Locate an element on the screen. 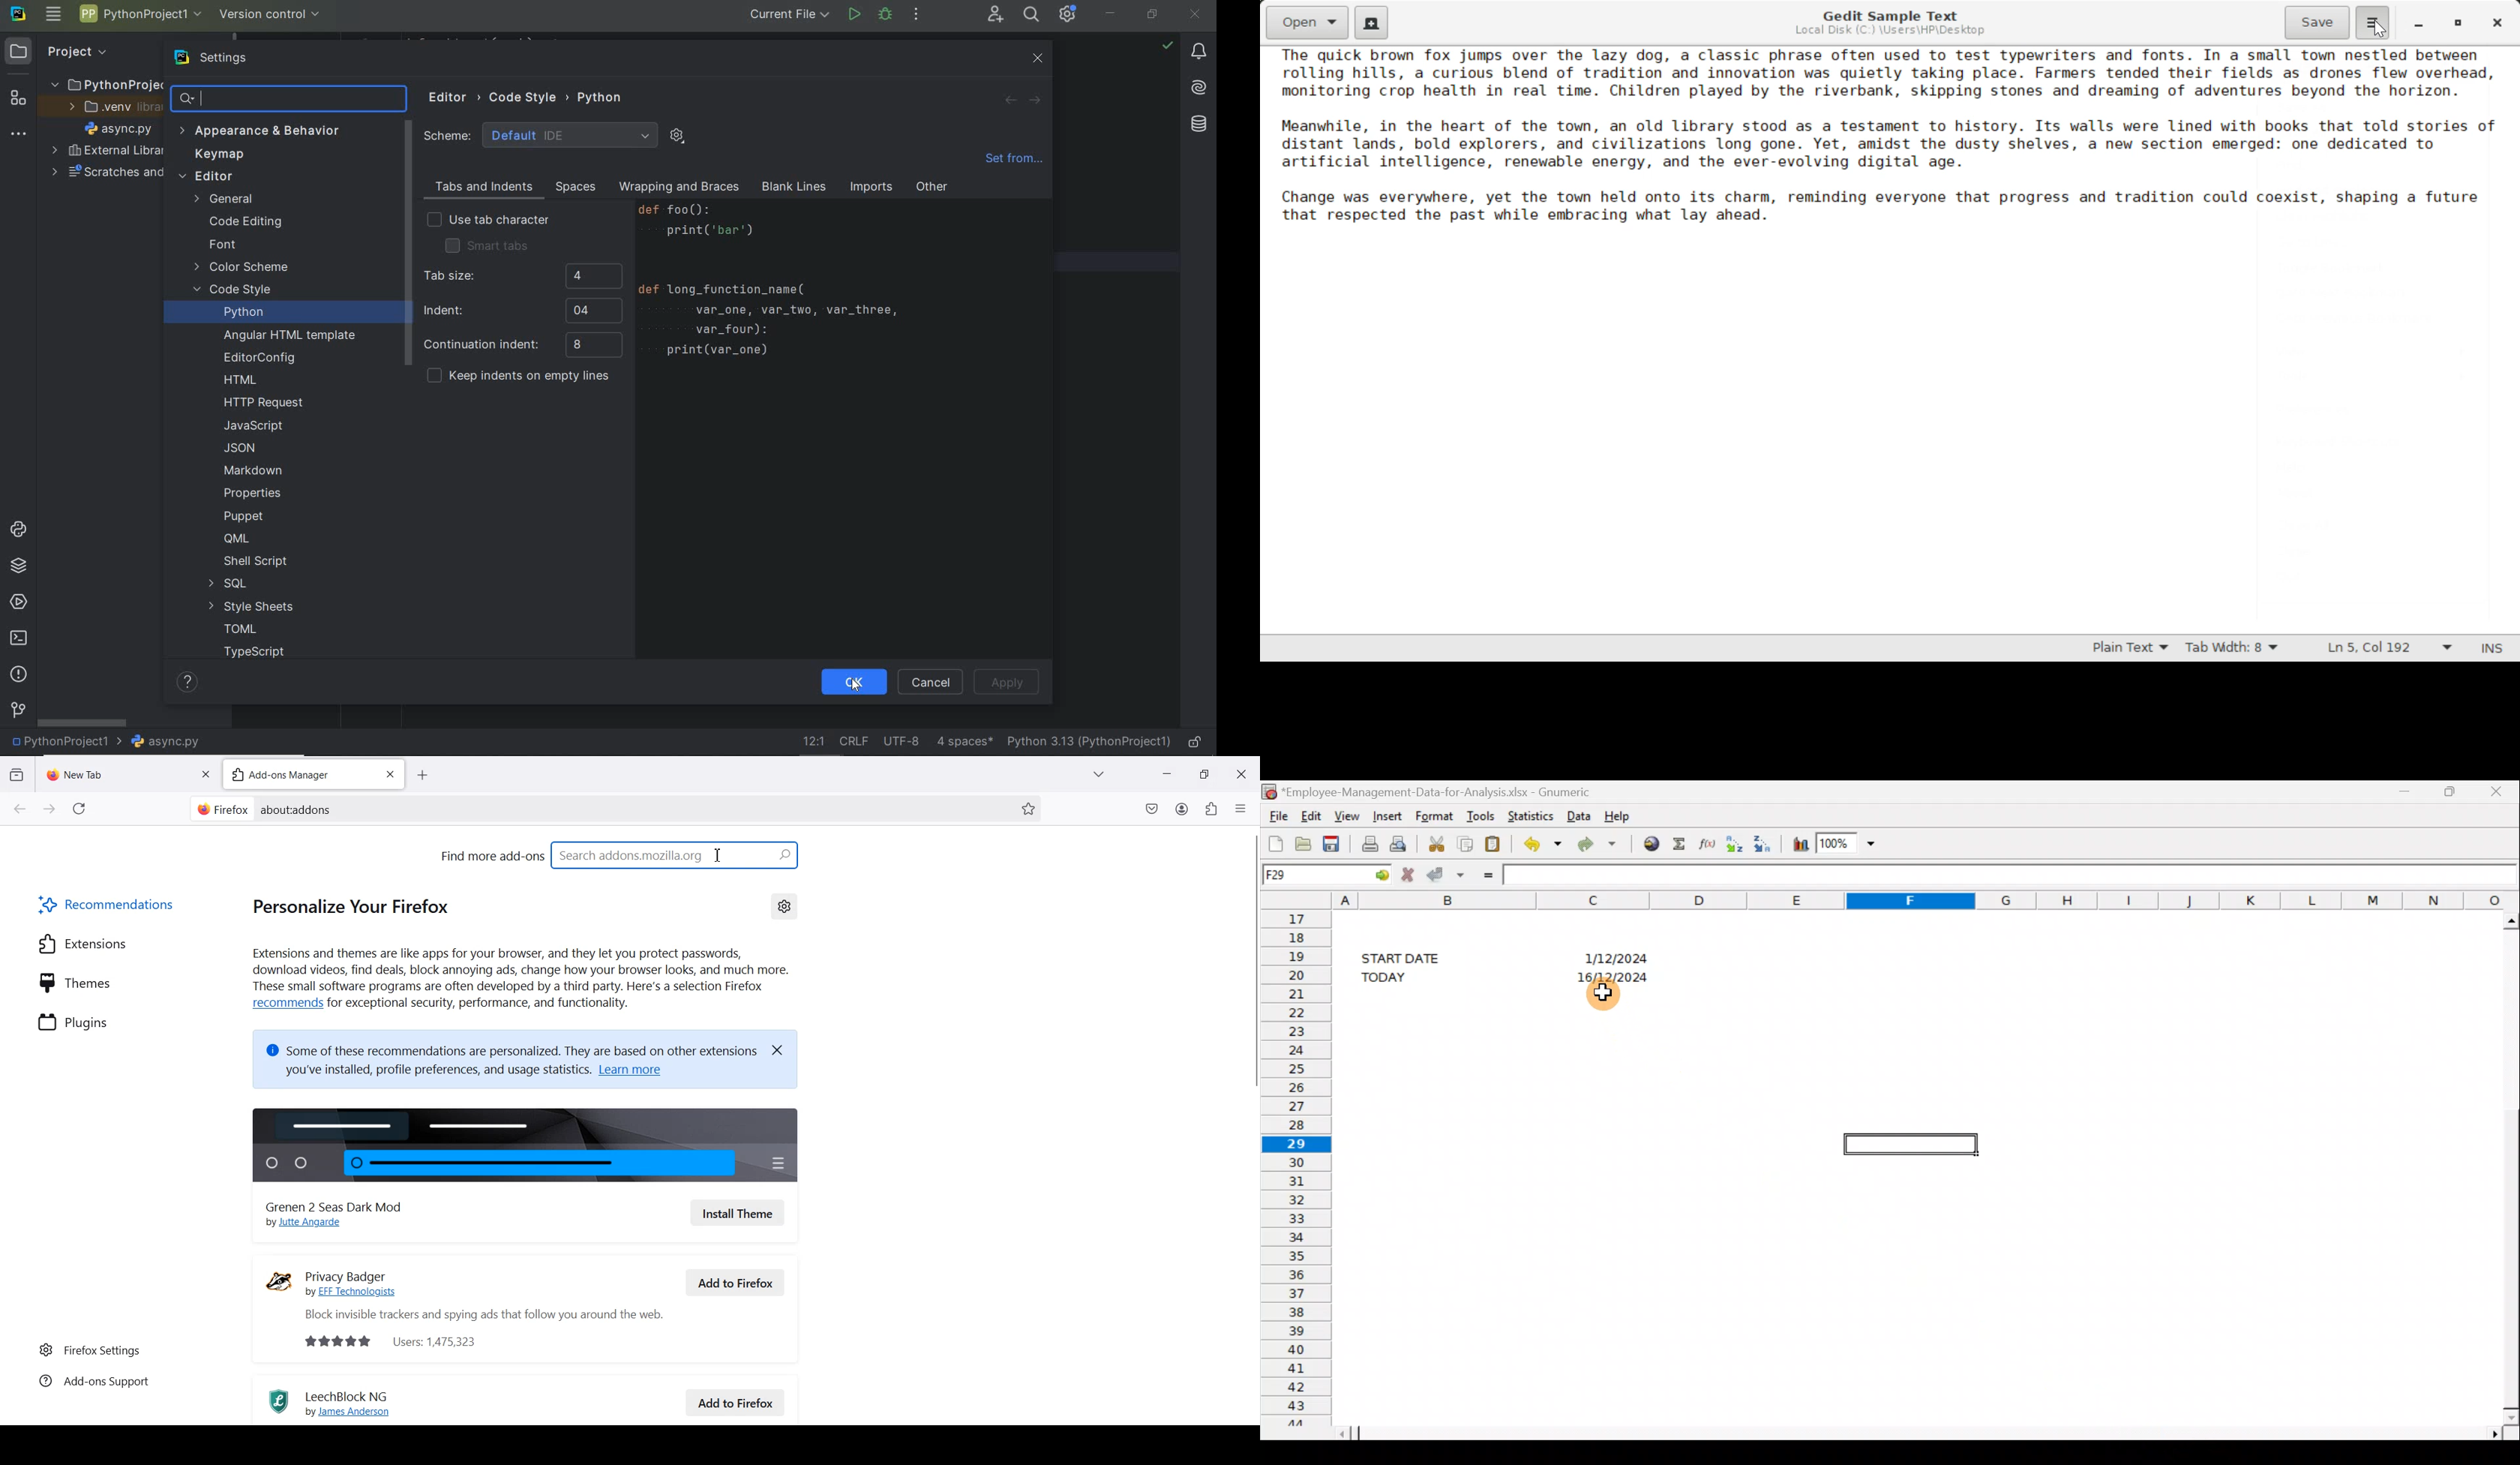 Image resolution: width=2520 pixels, height=1484 pixels. Tools is located at coordinates (1479, 813).